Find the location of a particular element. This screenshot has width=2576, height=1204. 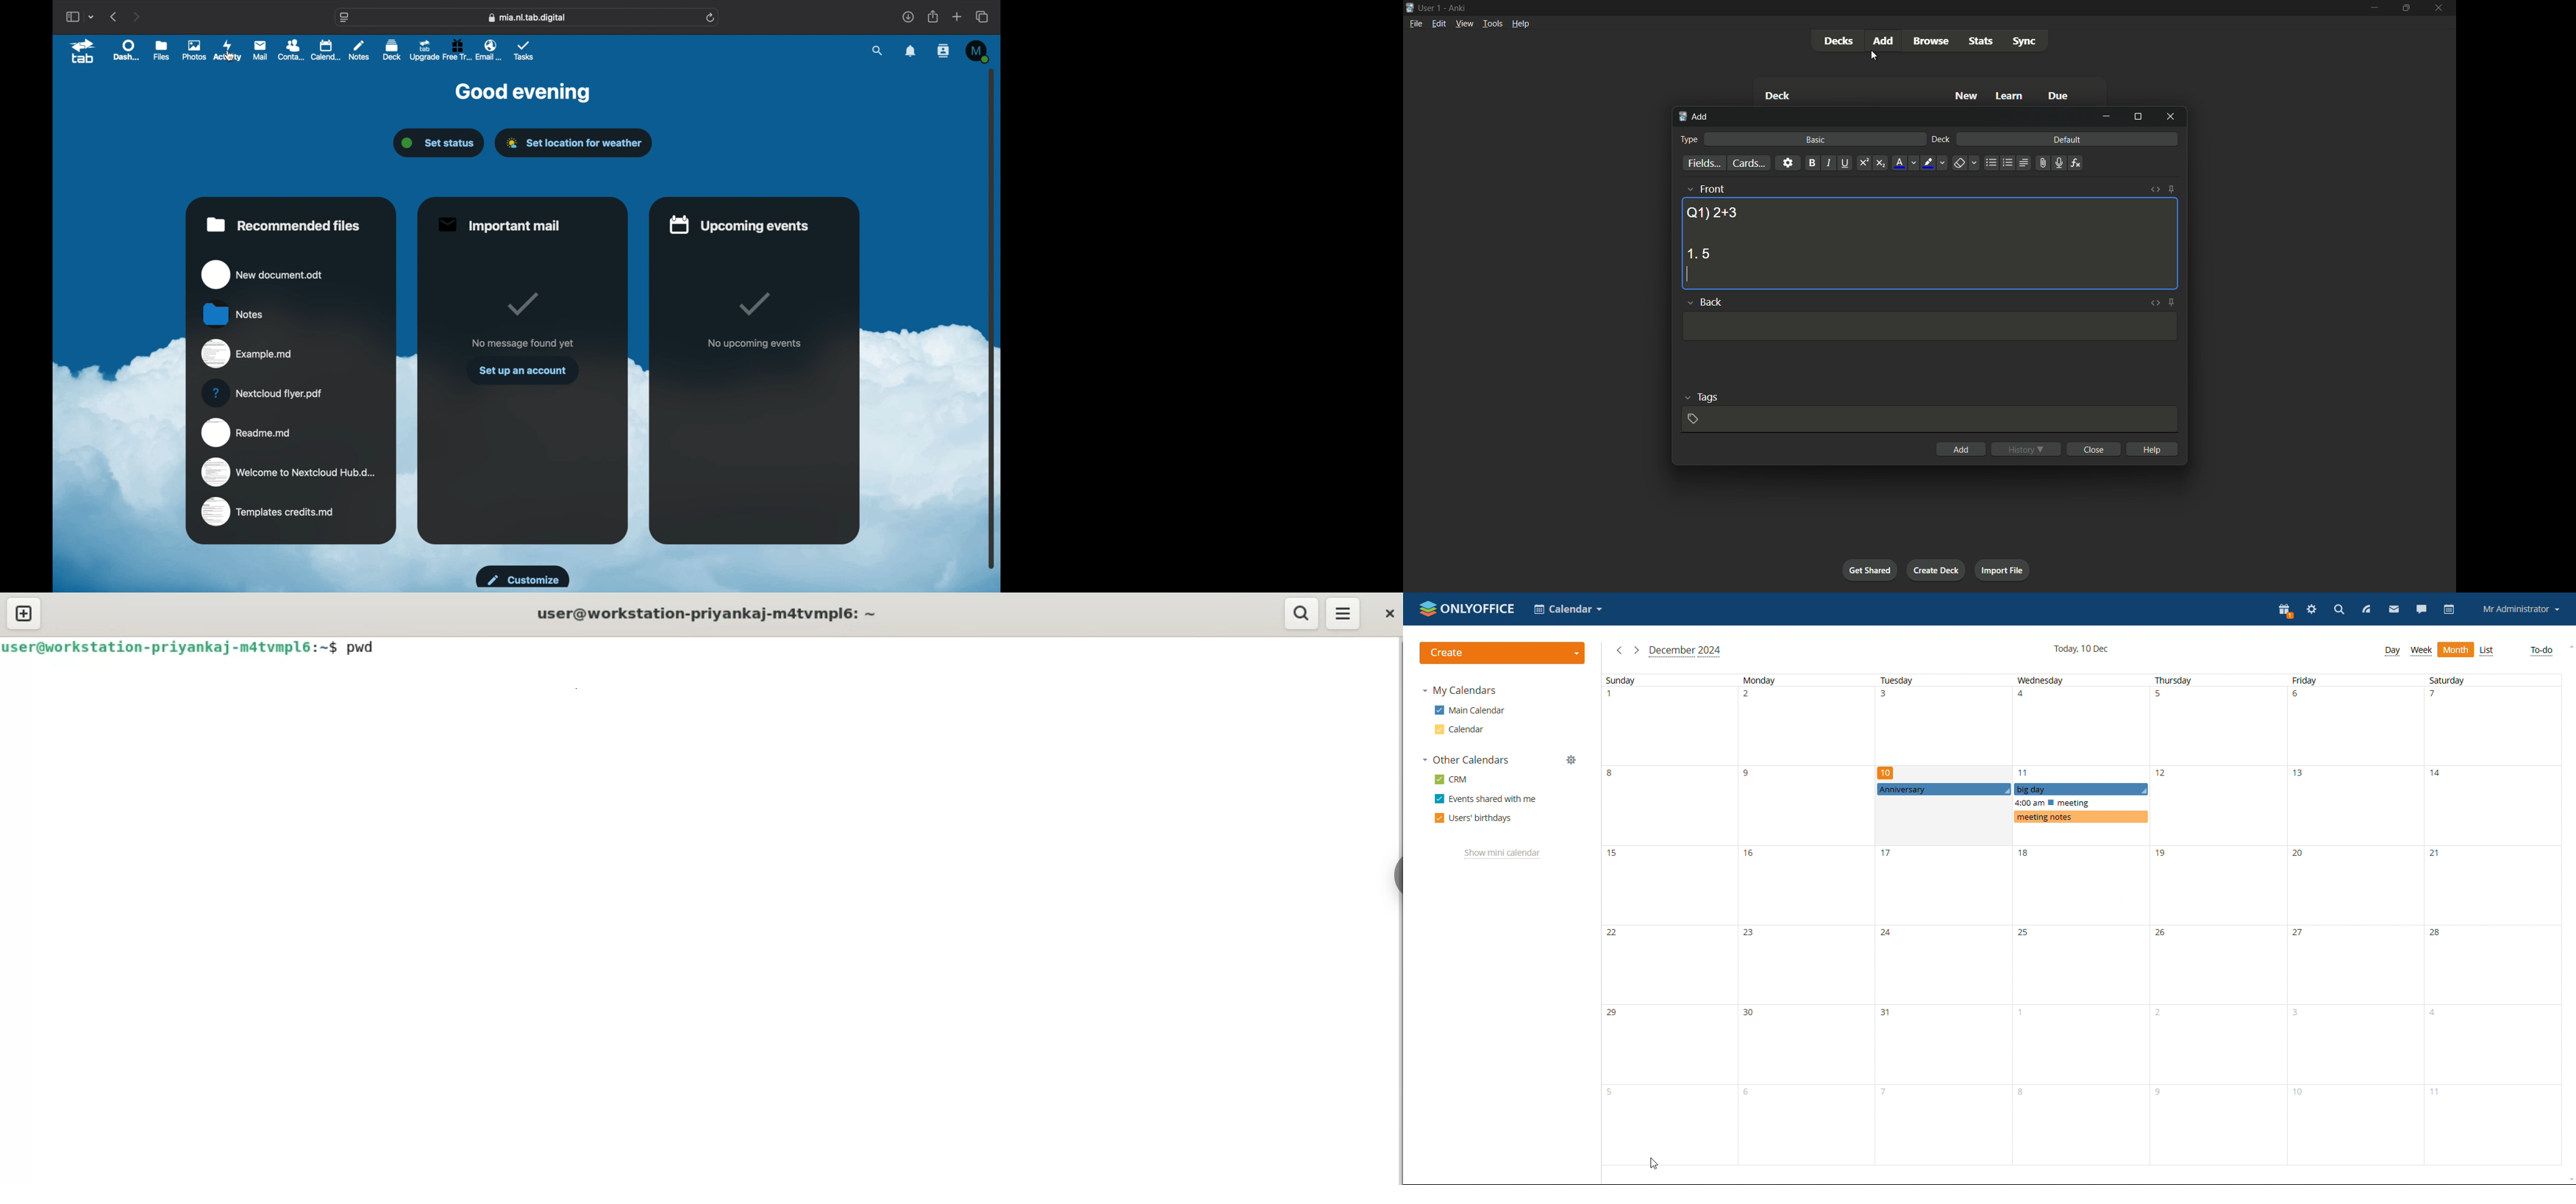

close app is located at coordinates (2440, 8).